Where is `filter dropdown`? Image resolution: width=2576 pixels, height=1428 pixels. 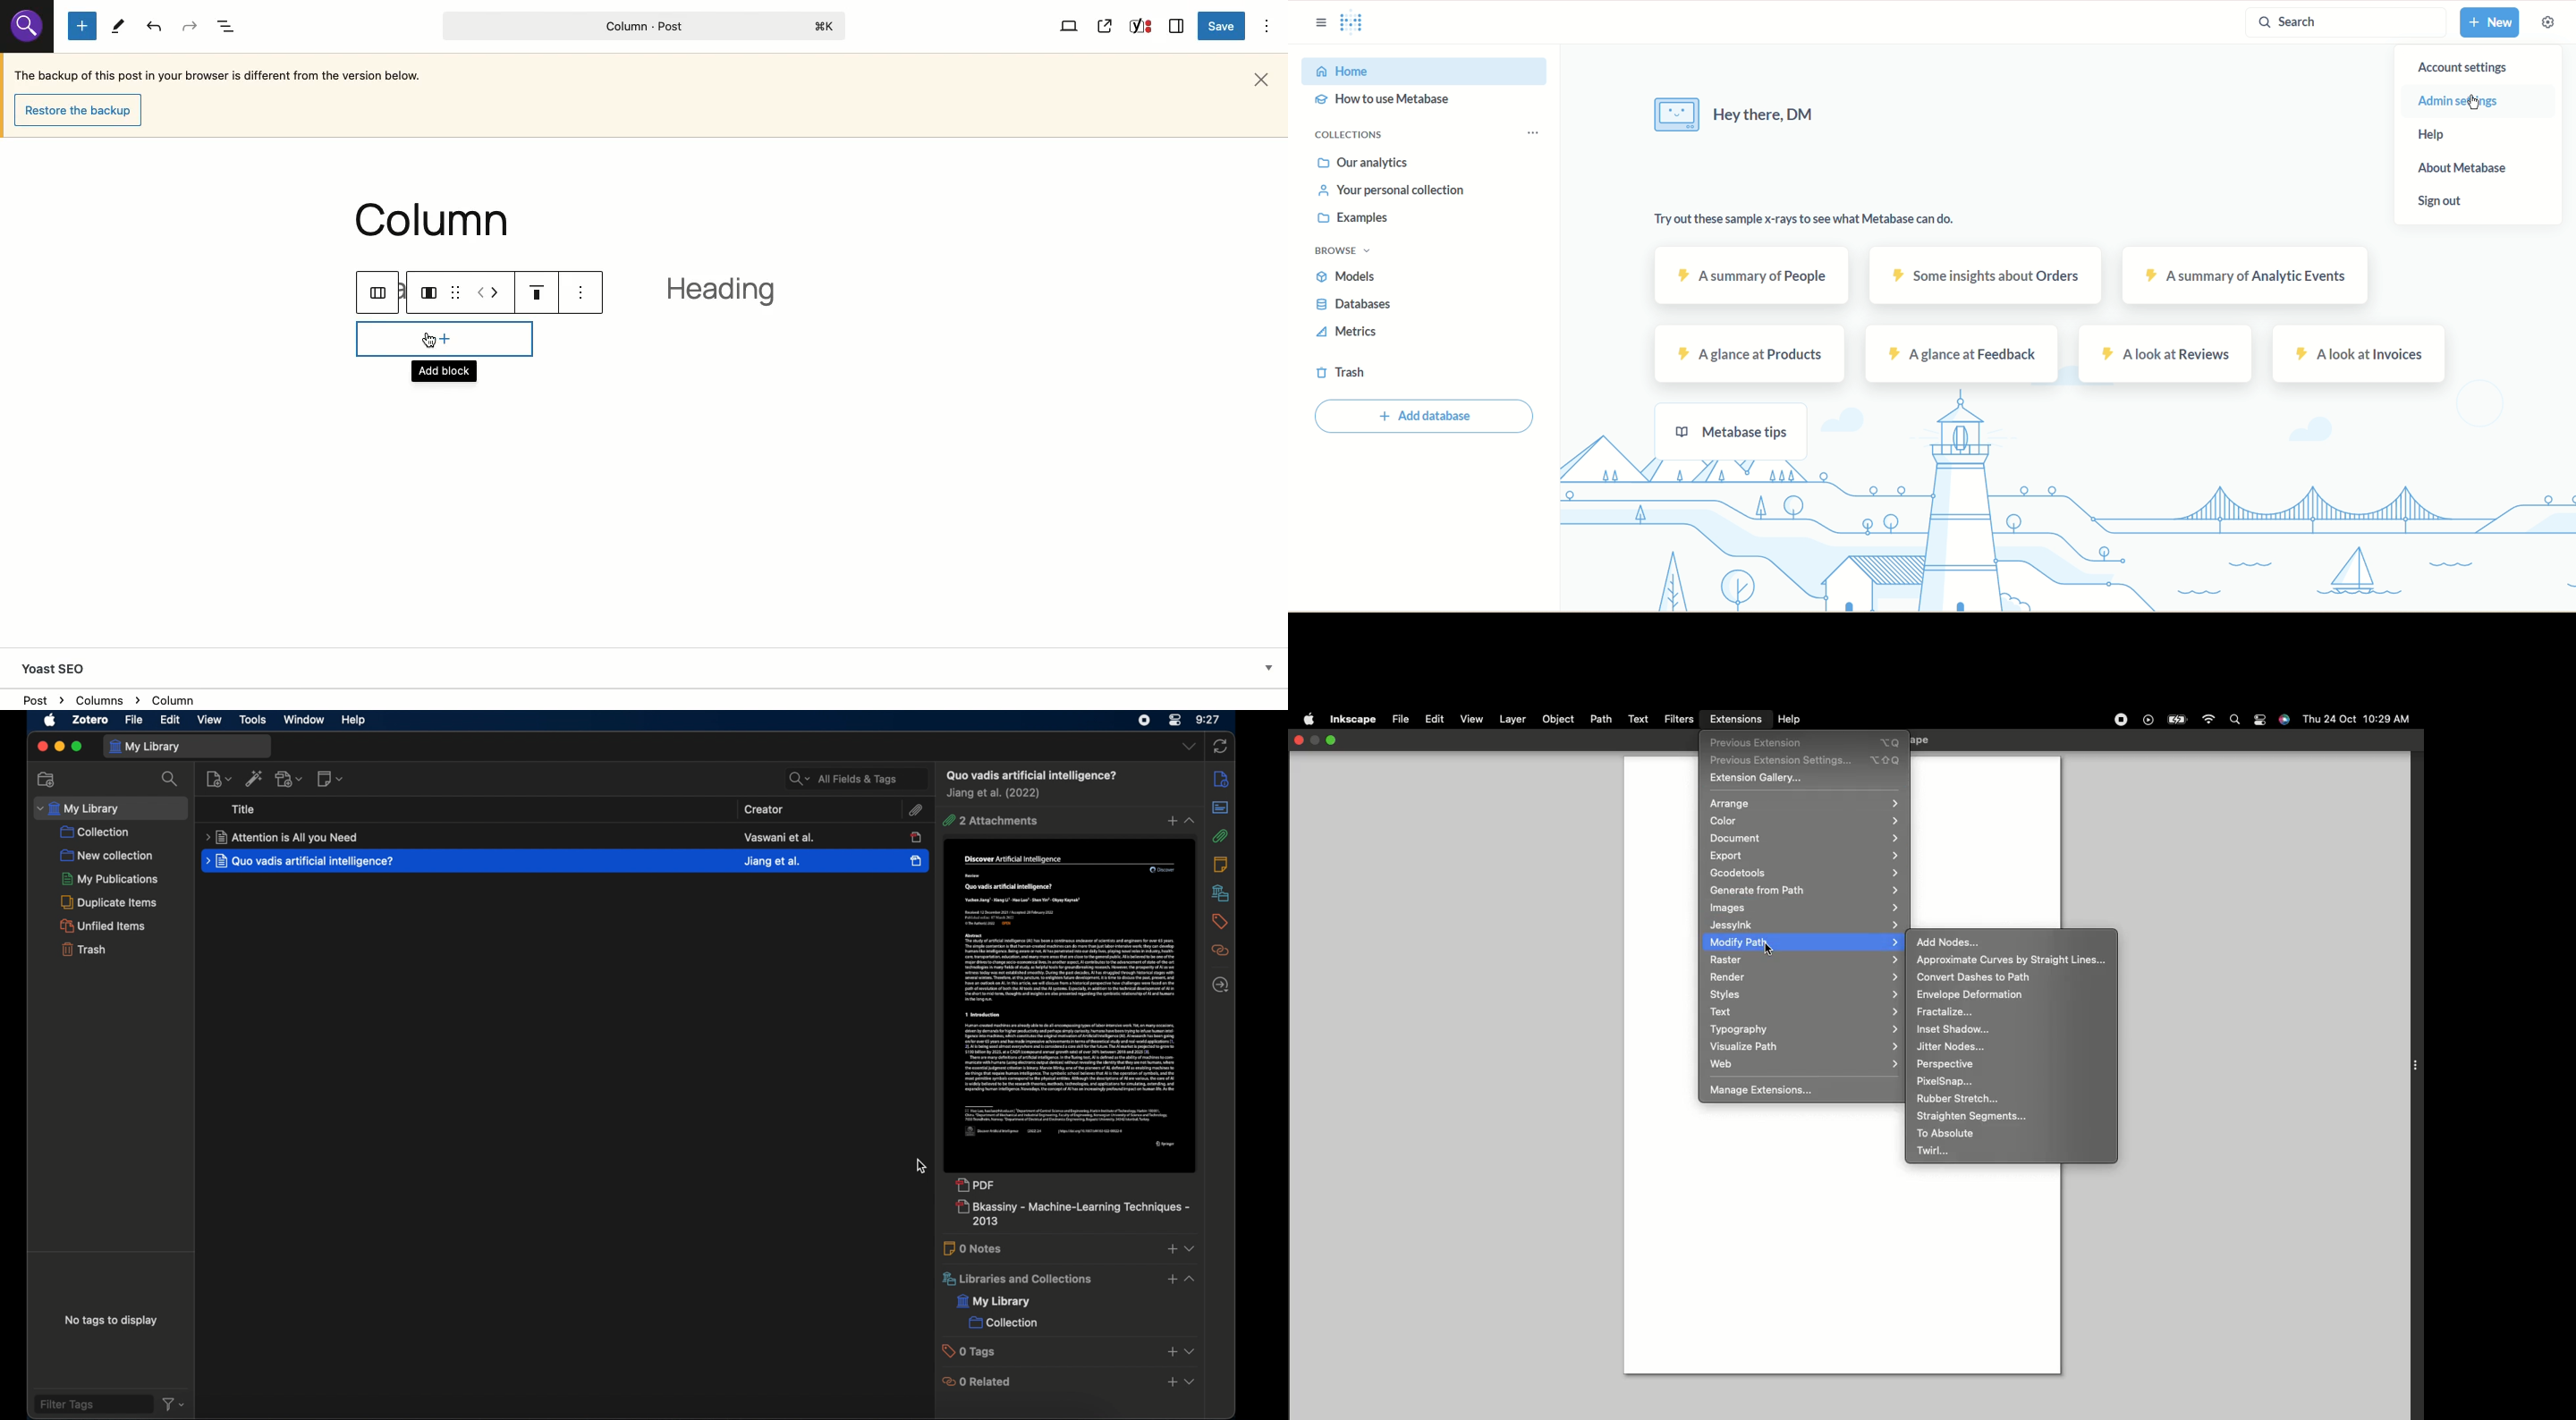
filter dropdown is located at coordinates (174, 1405).